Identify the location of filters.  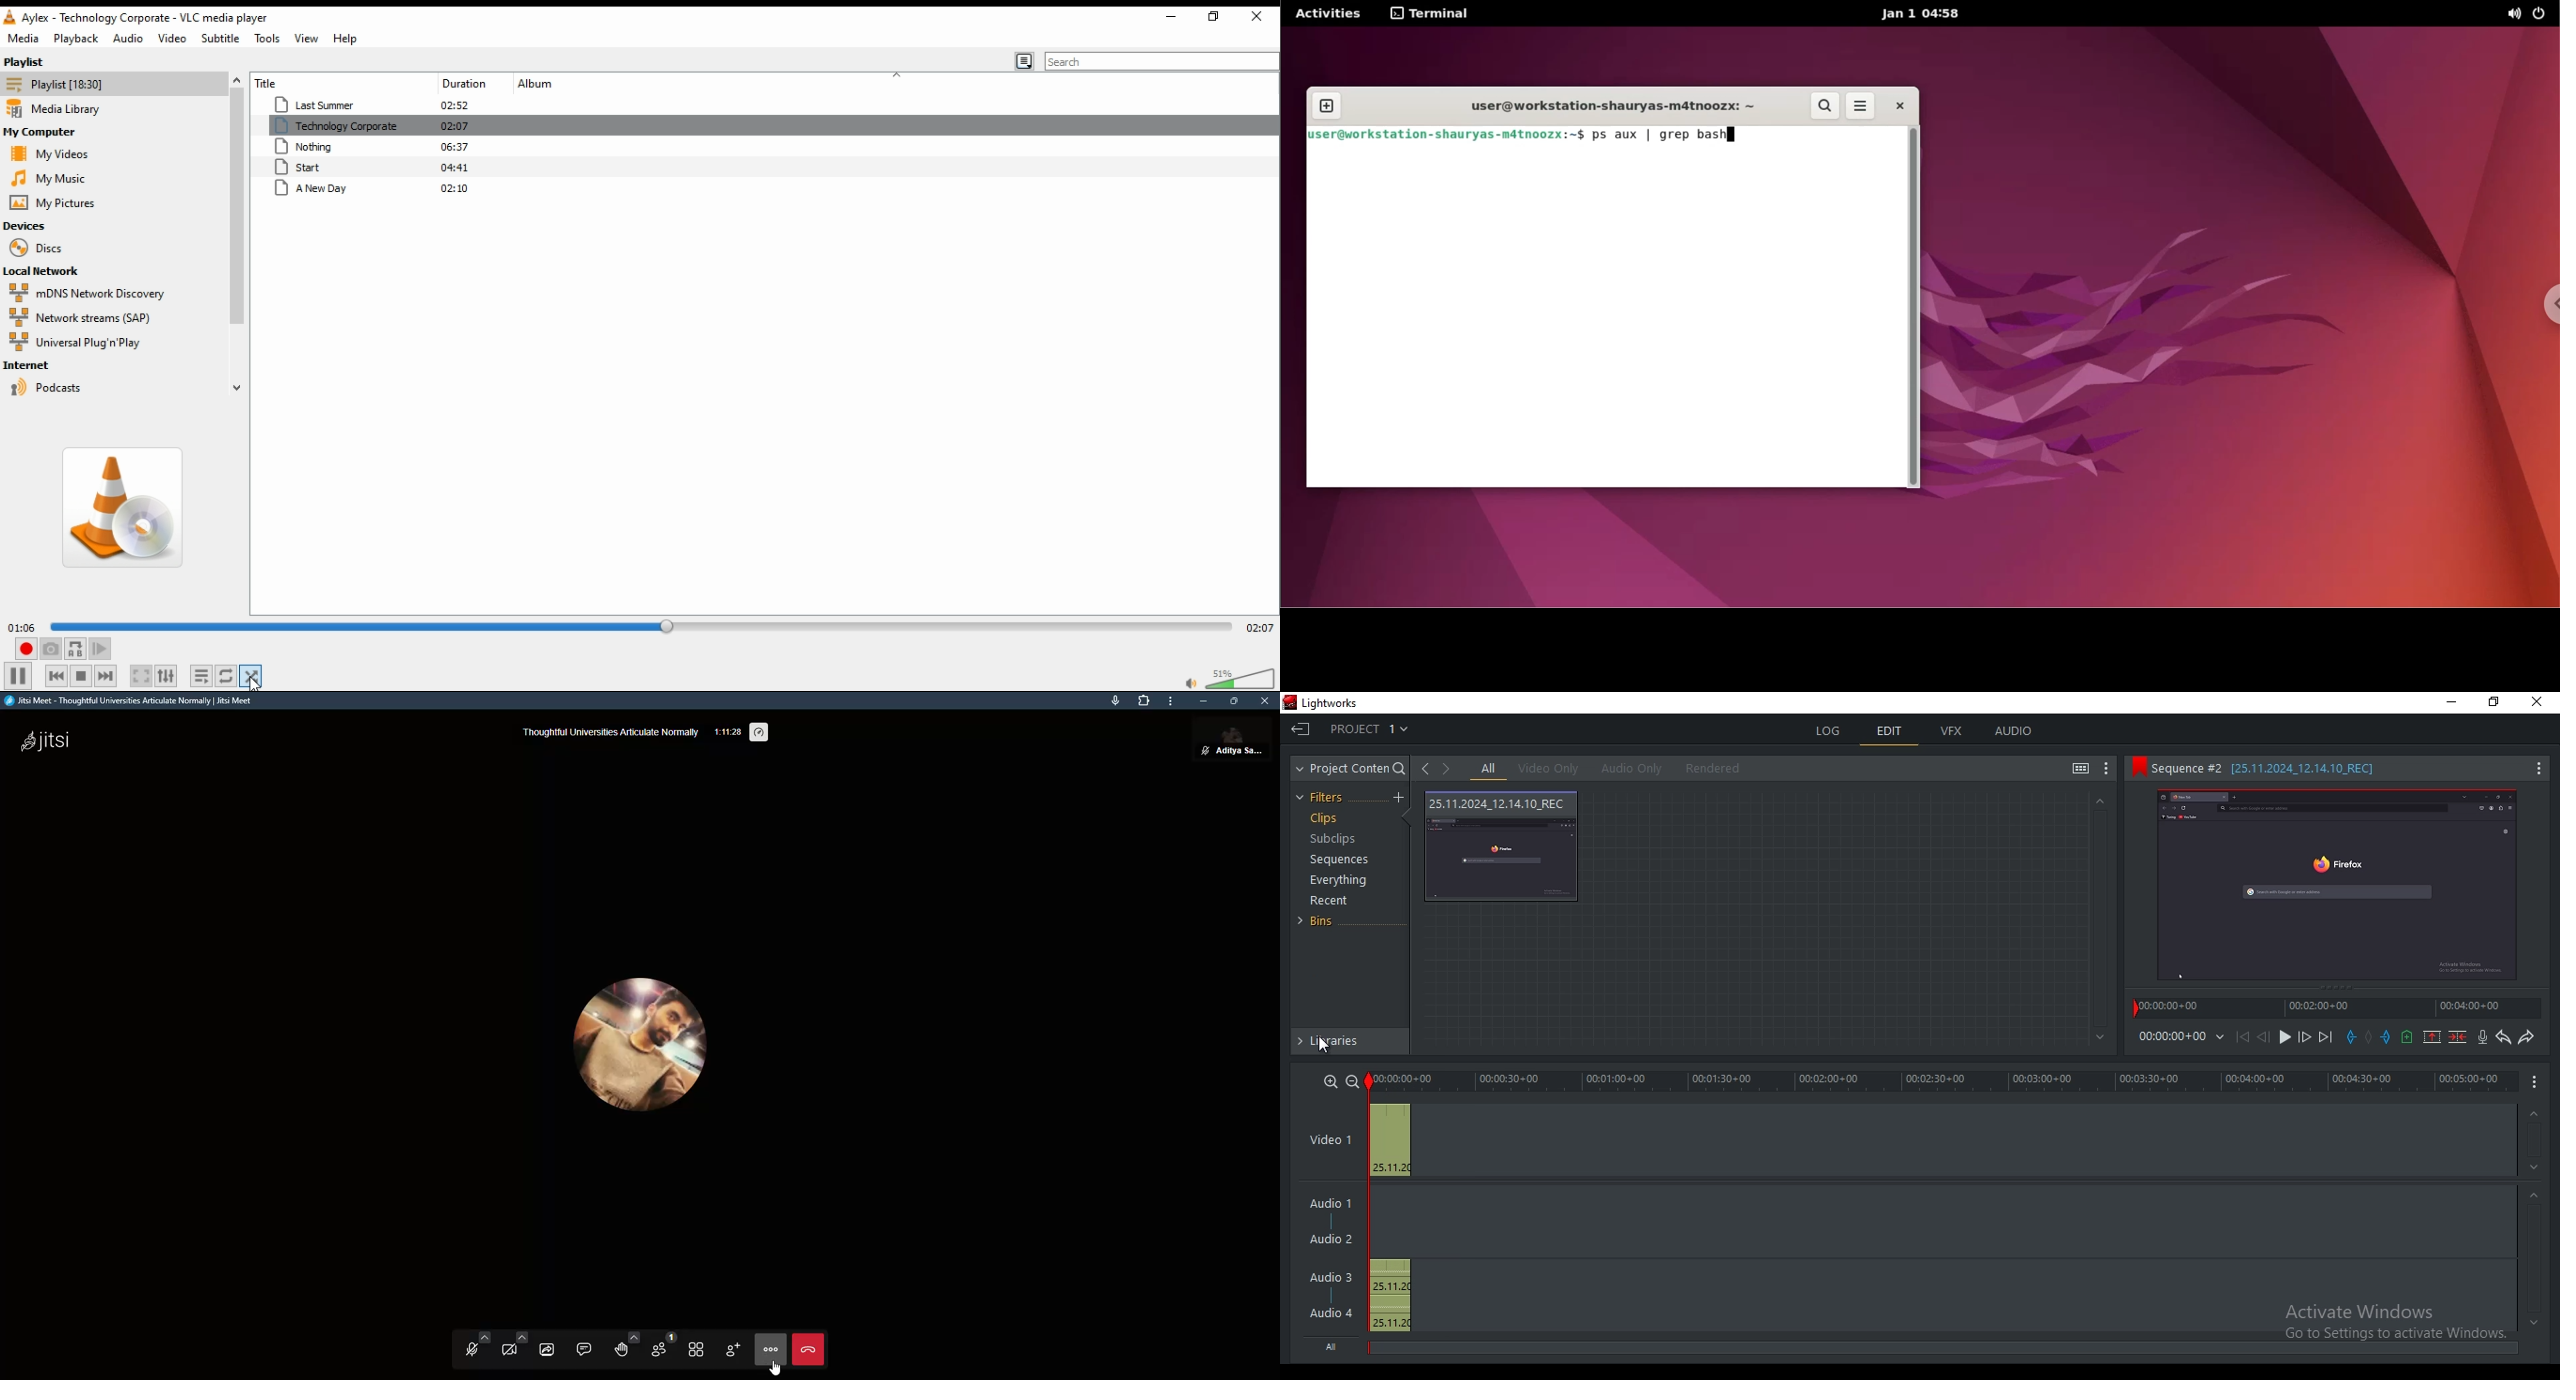
(1322, 798).